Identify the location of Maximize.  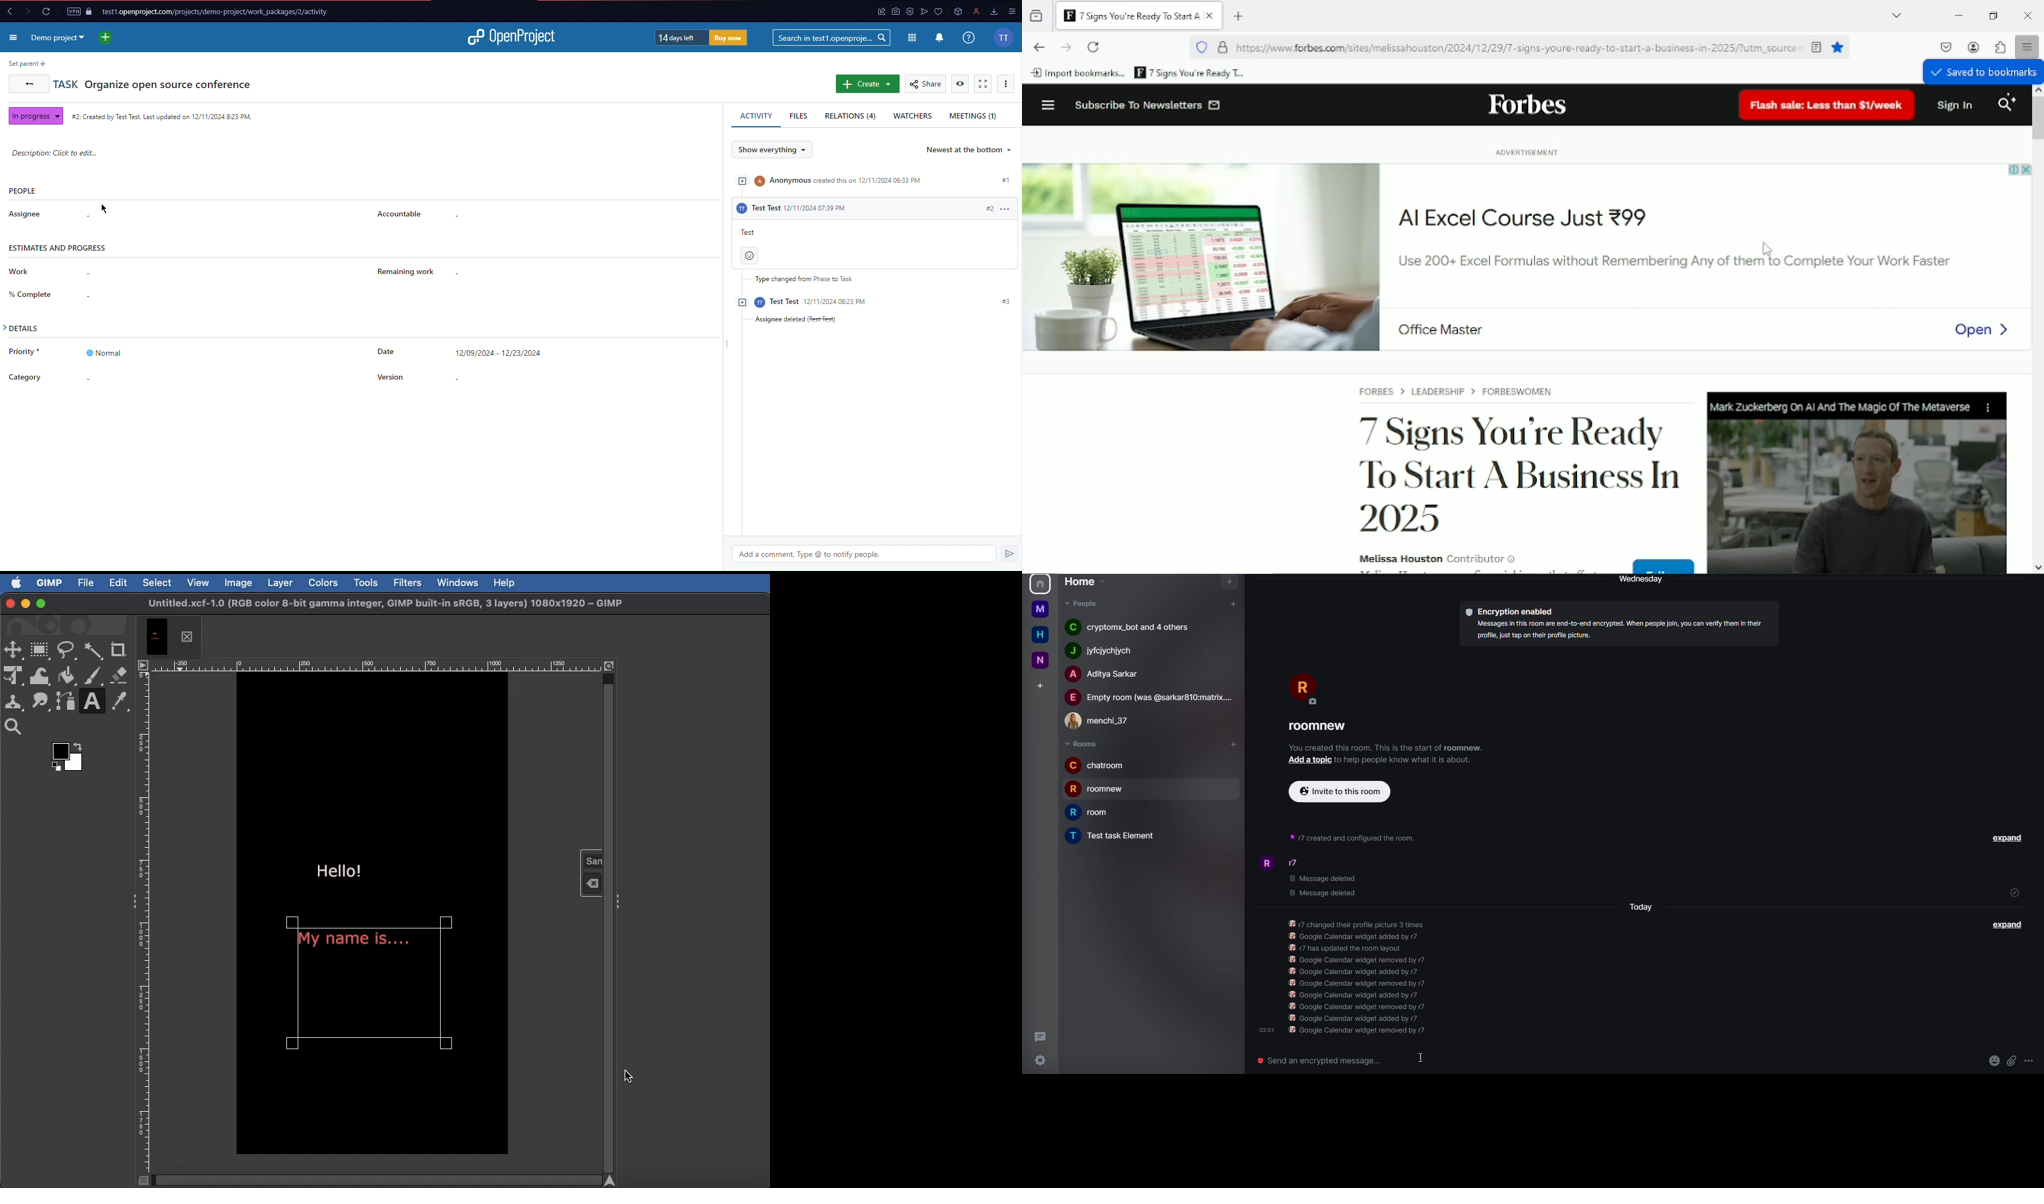
(42, 605).